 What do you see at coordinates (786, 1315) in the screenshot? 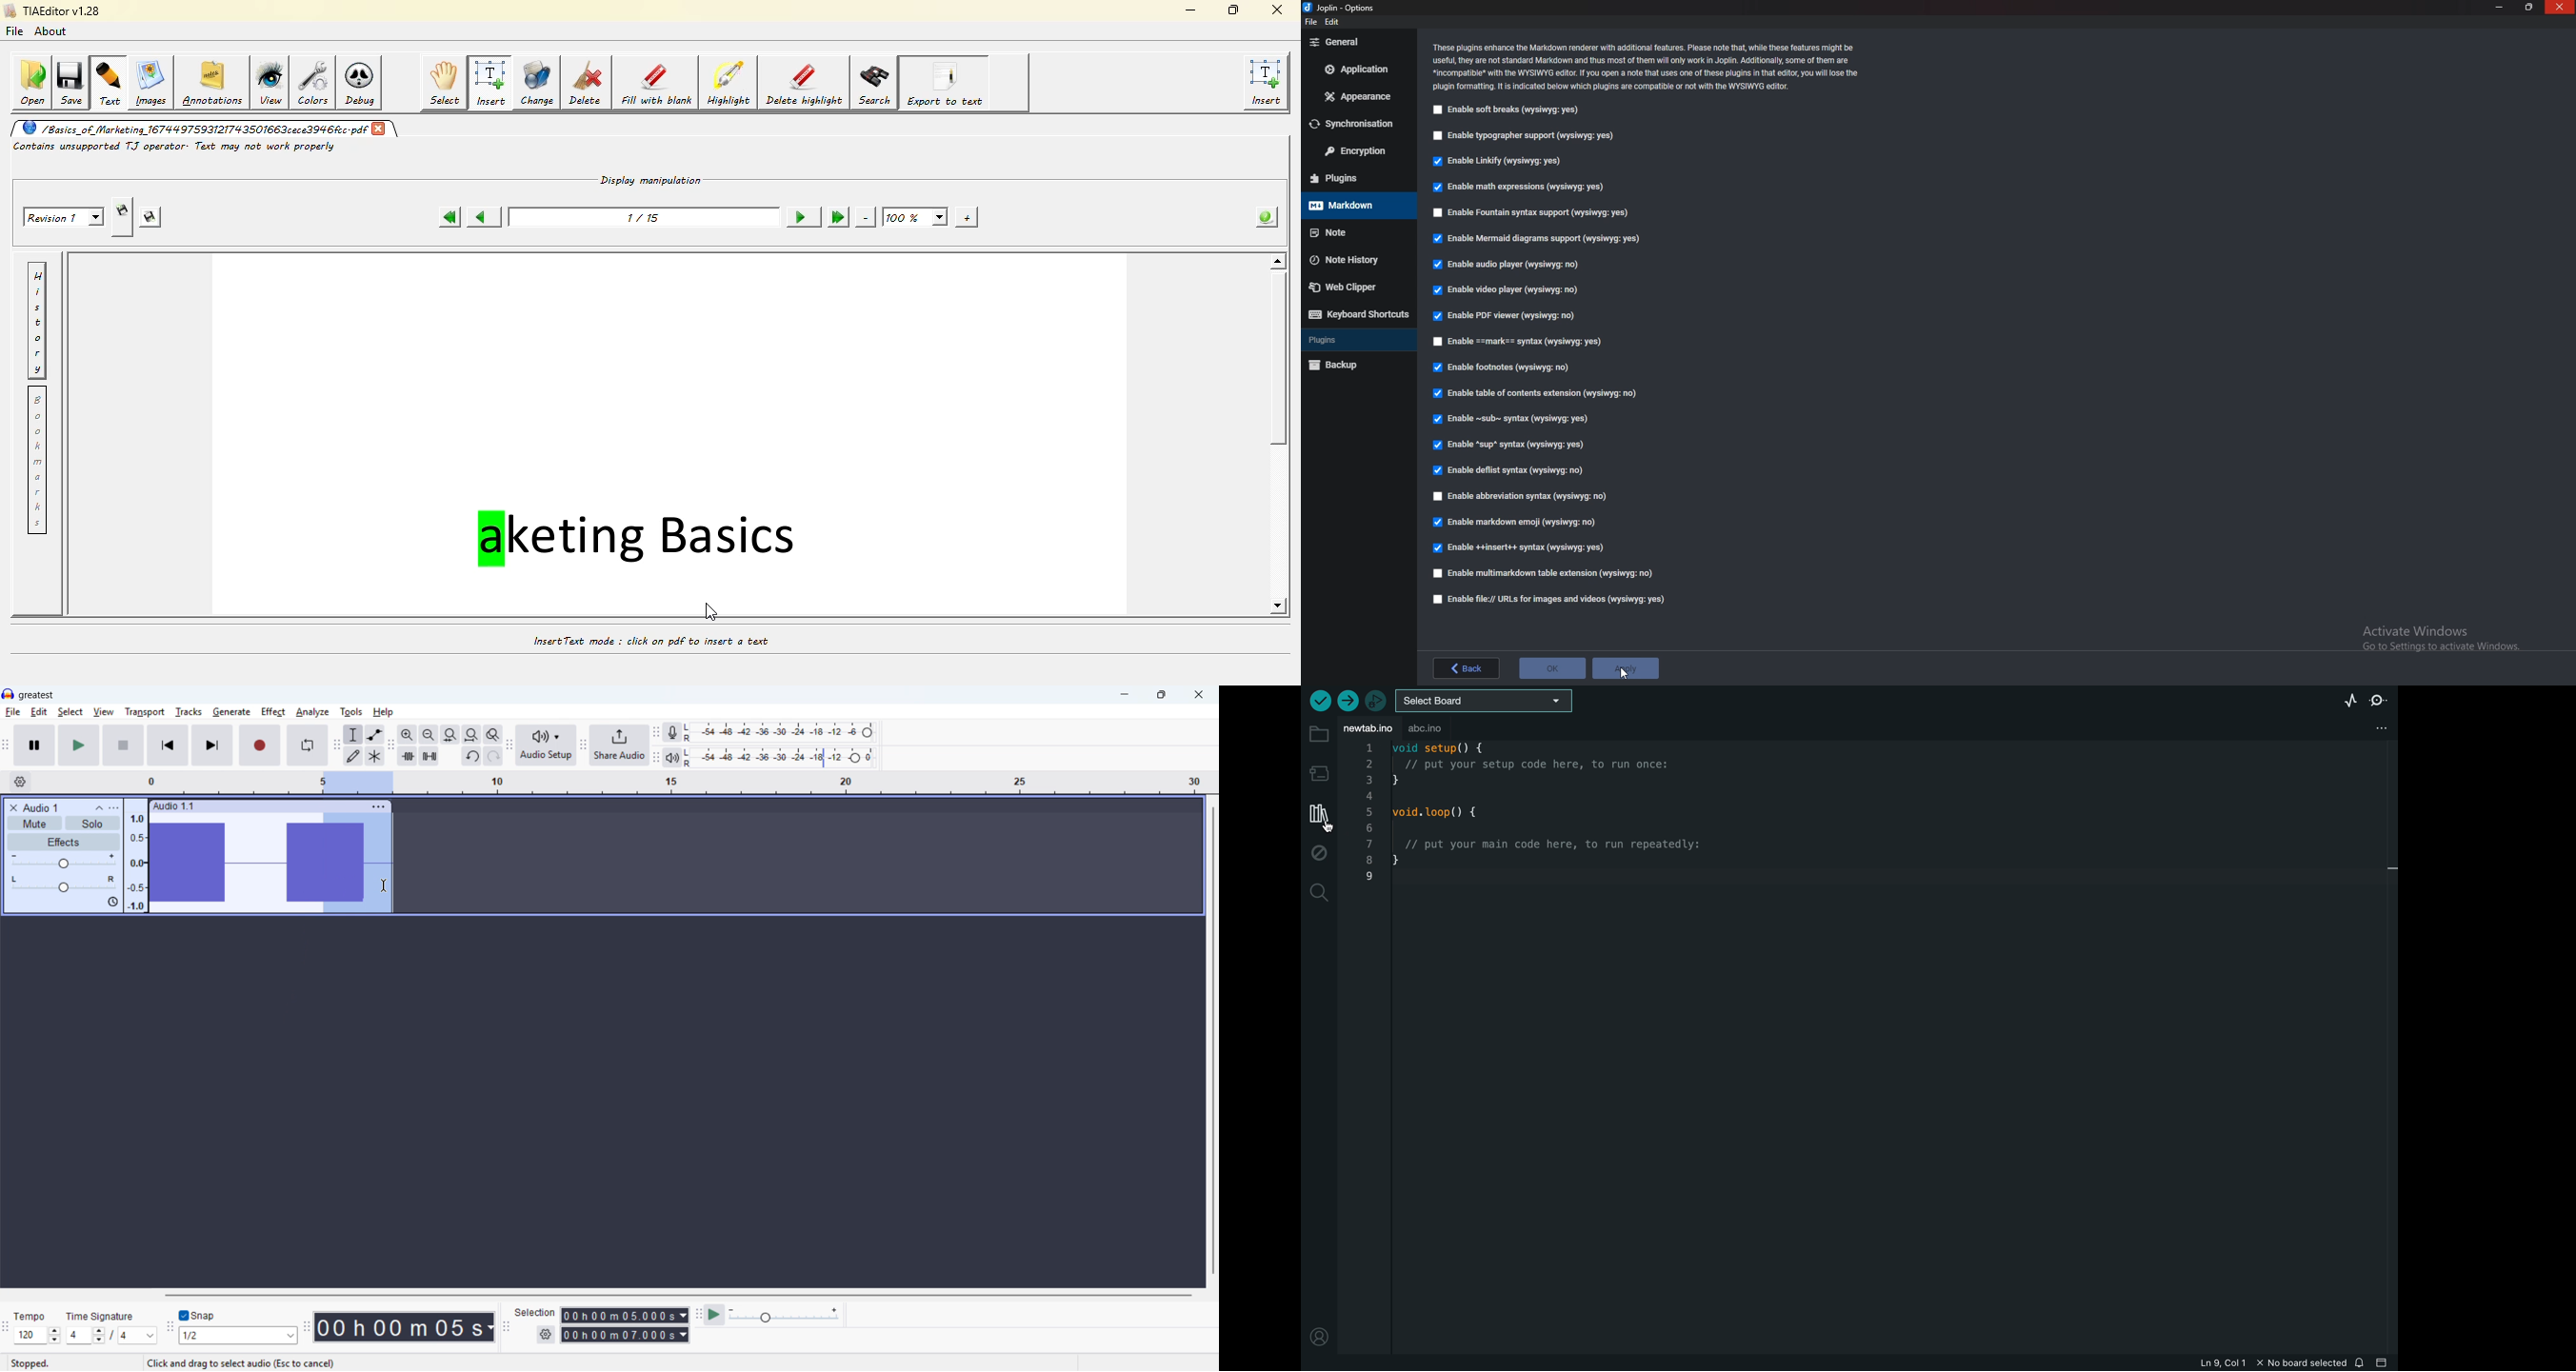
I see `Play back speed ` at bounding box center [786, 1315].